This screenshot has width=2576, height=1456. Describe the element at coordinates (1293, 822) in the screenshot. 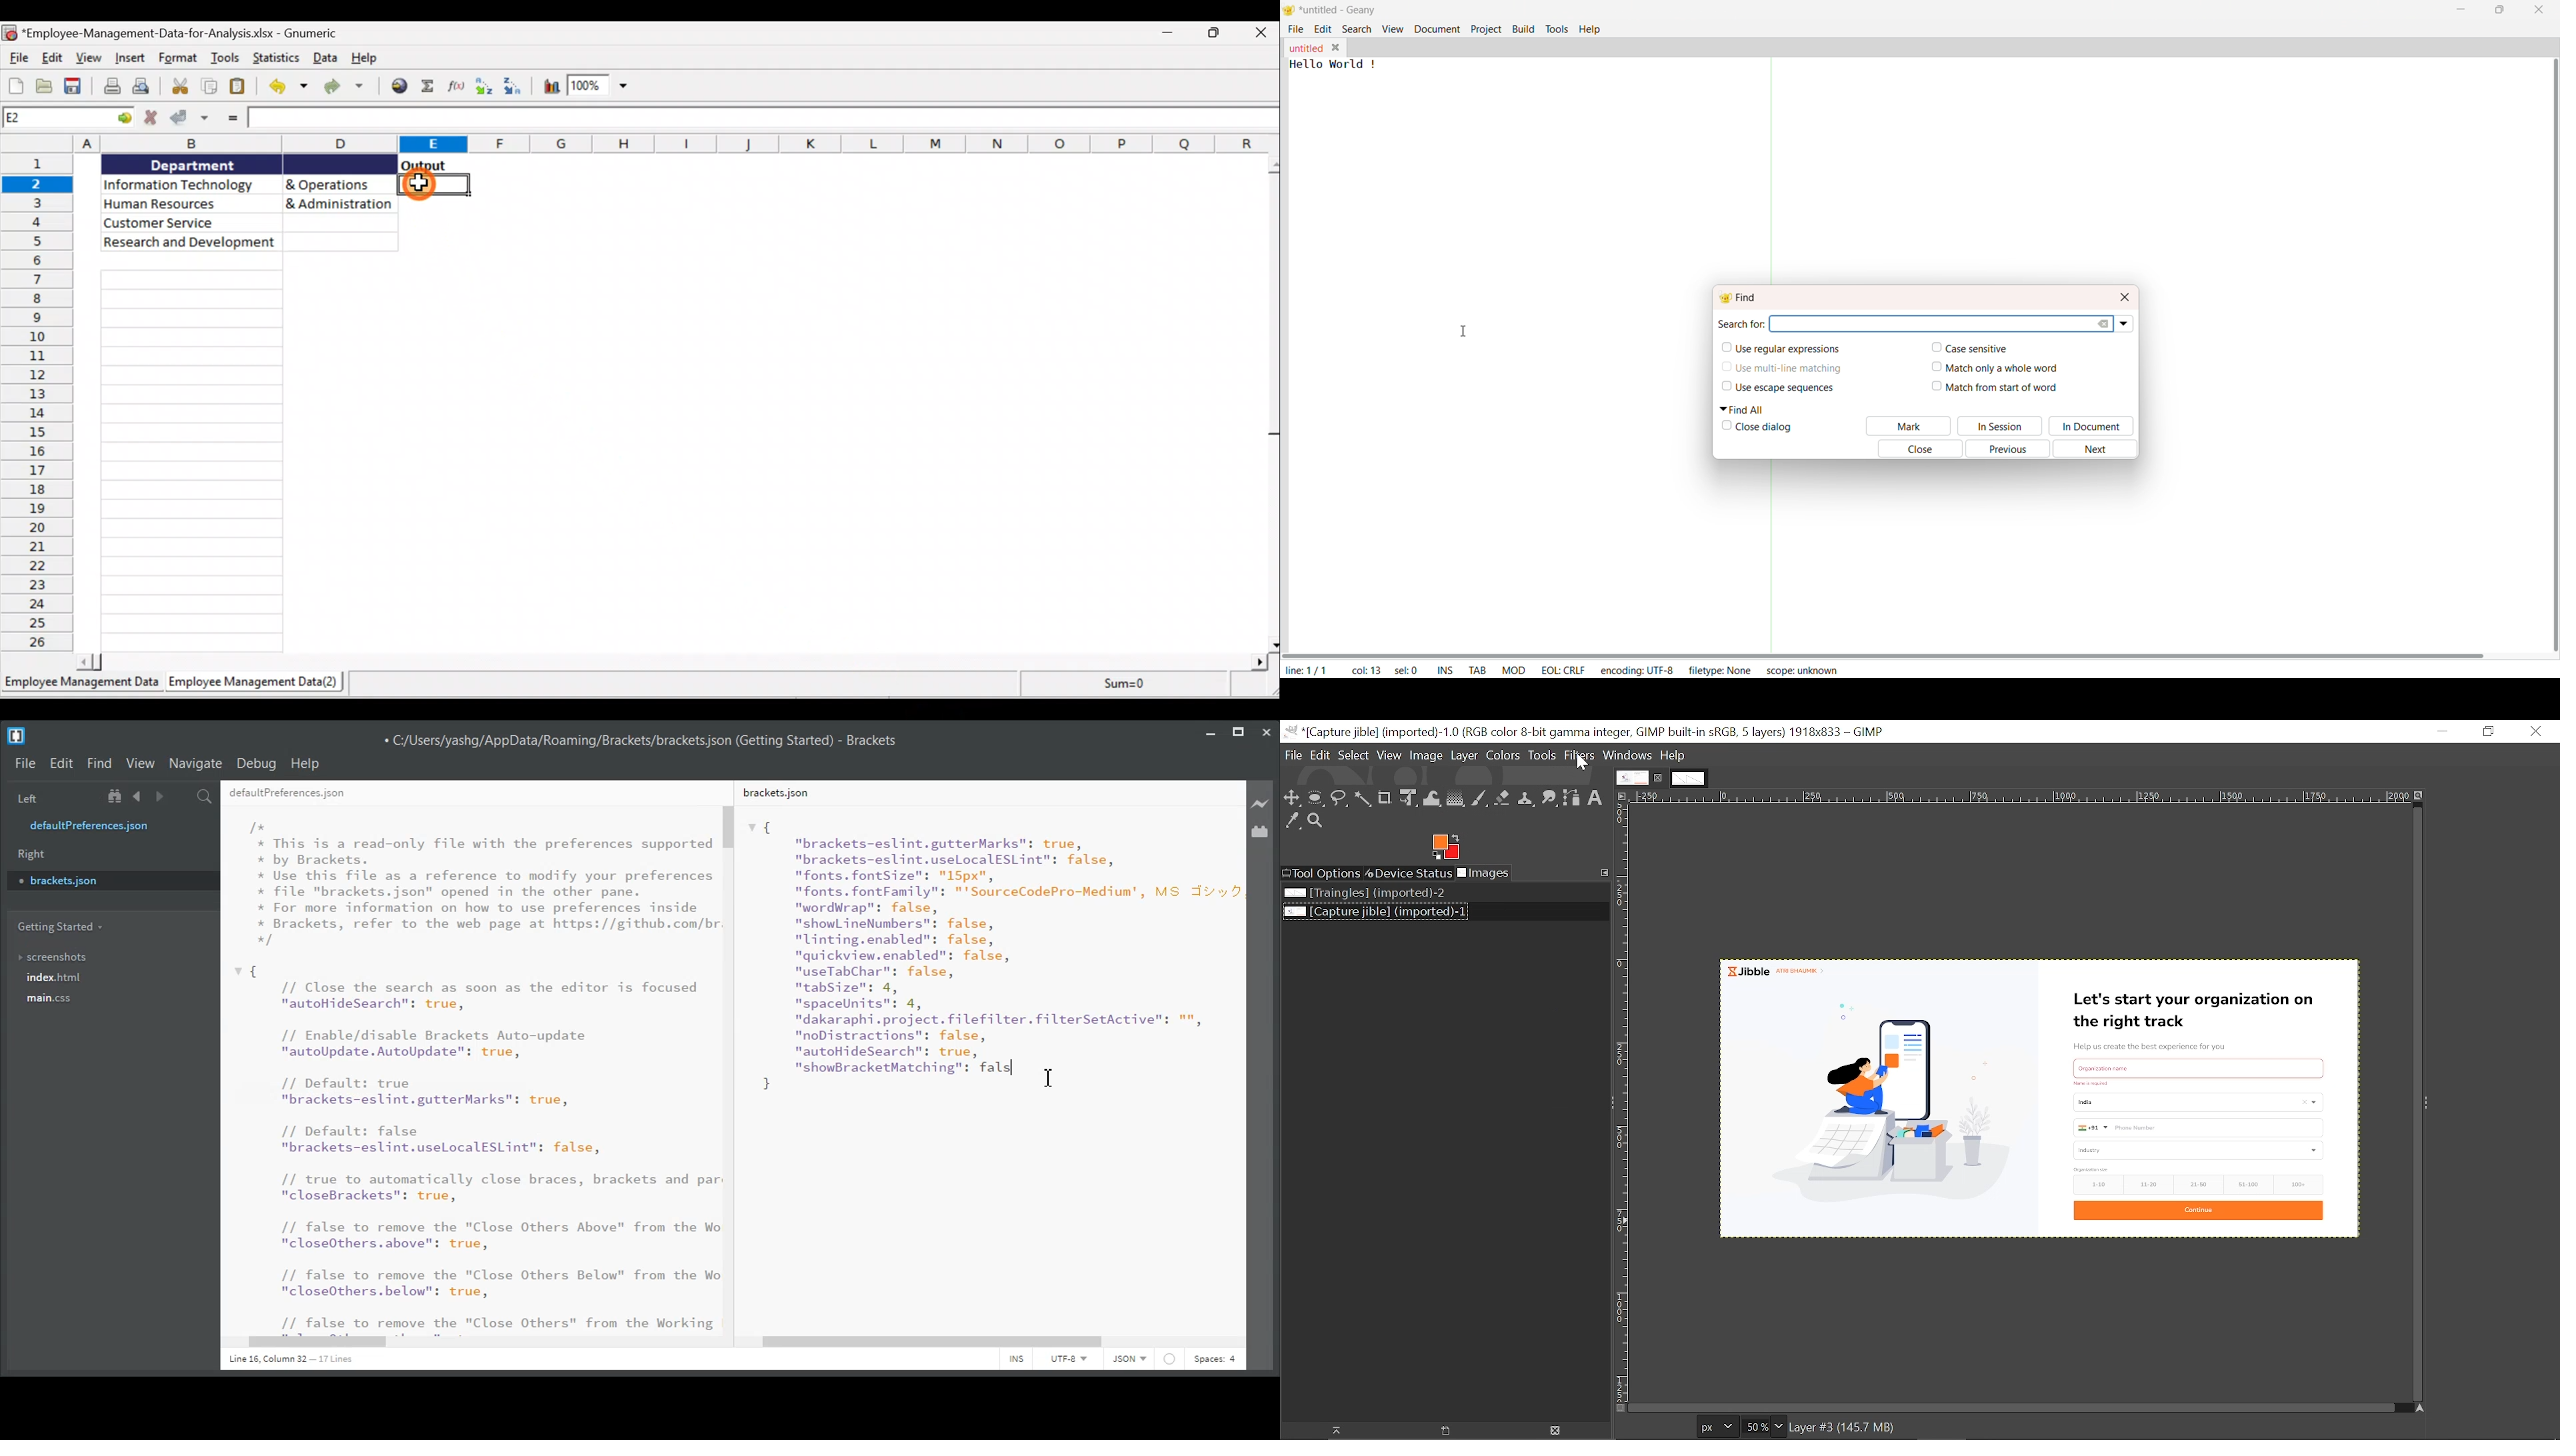

I see `Color picker tool` at that location.